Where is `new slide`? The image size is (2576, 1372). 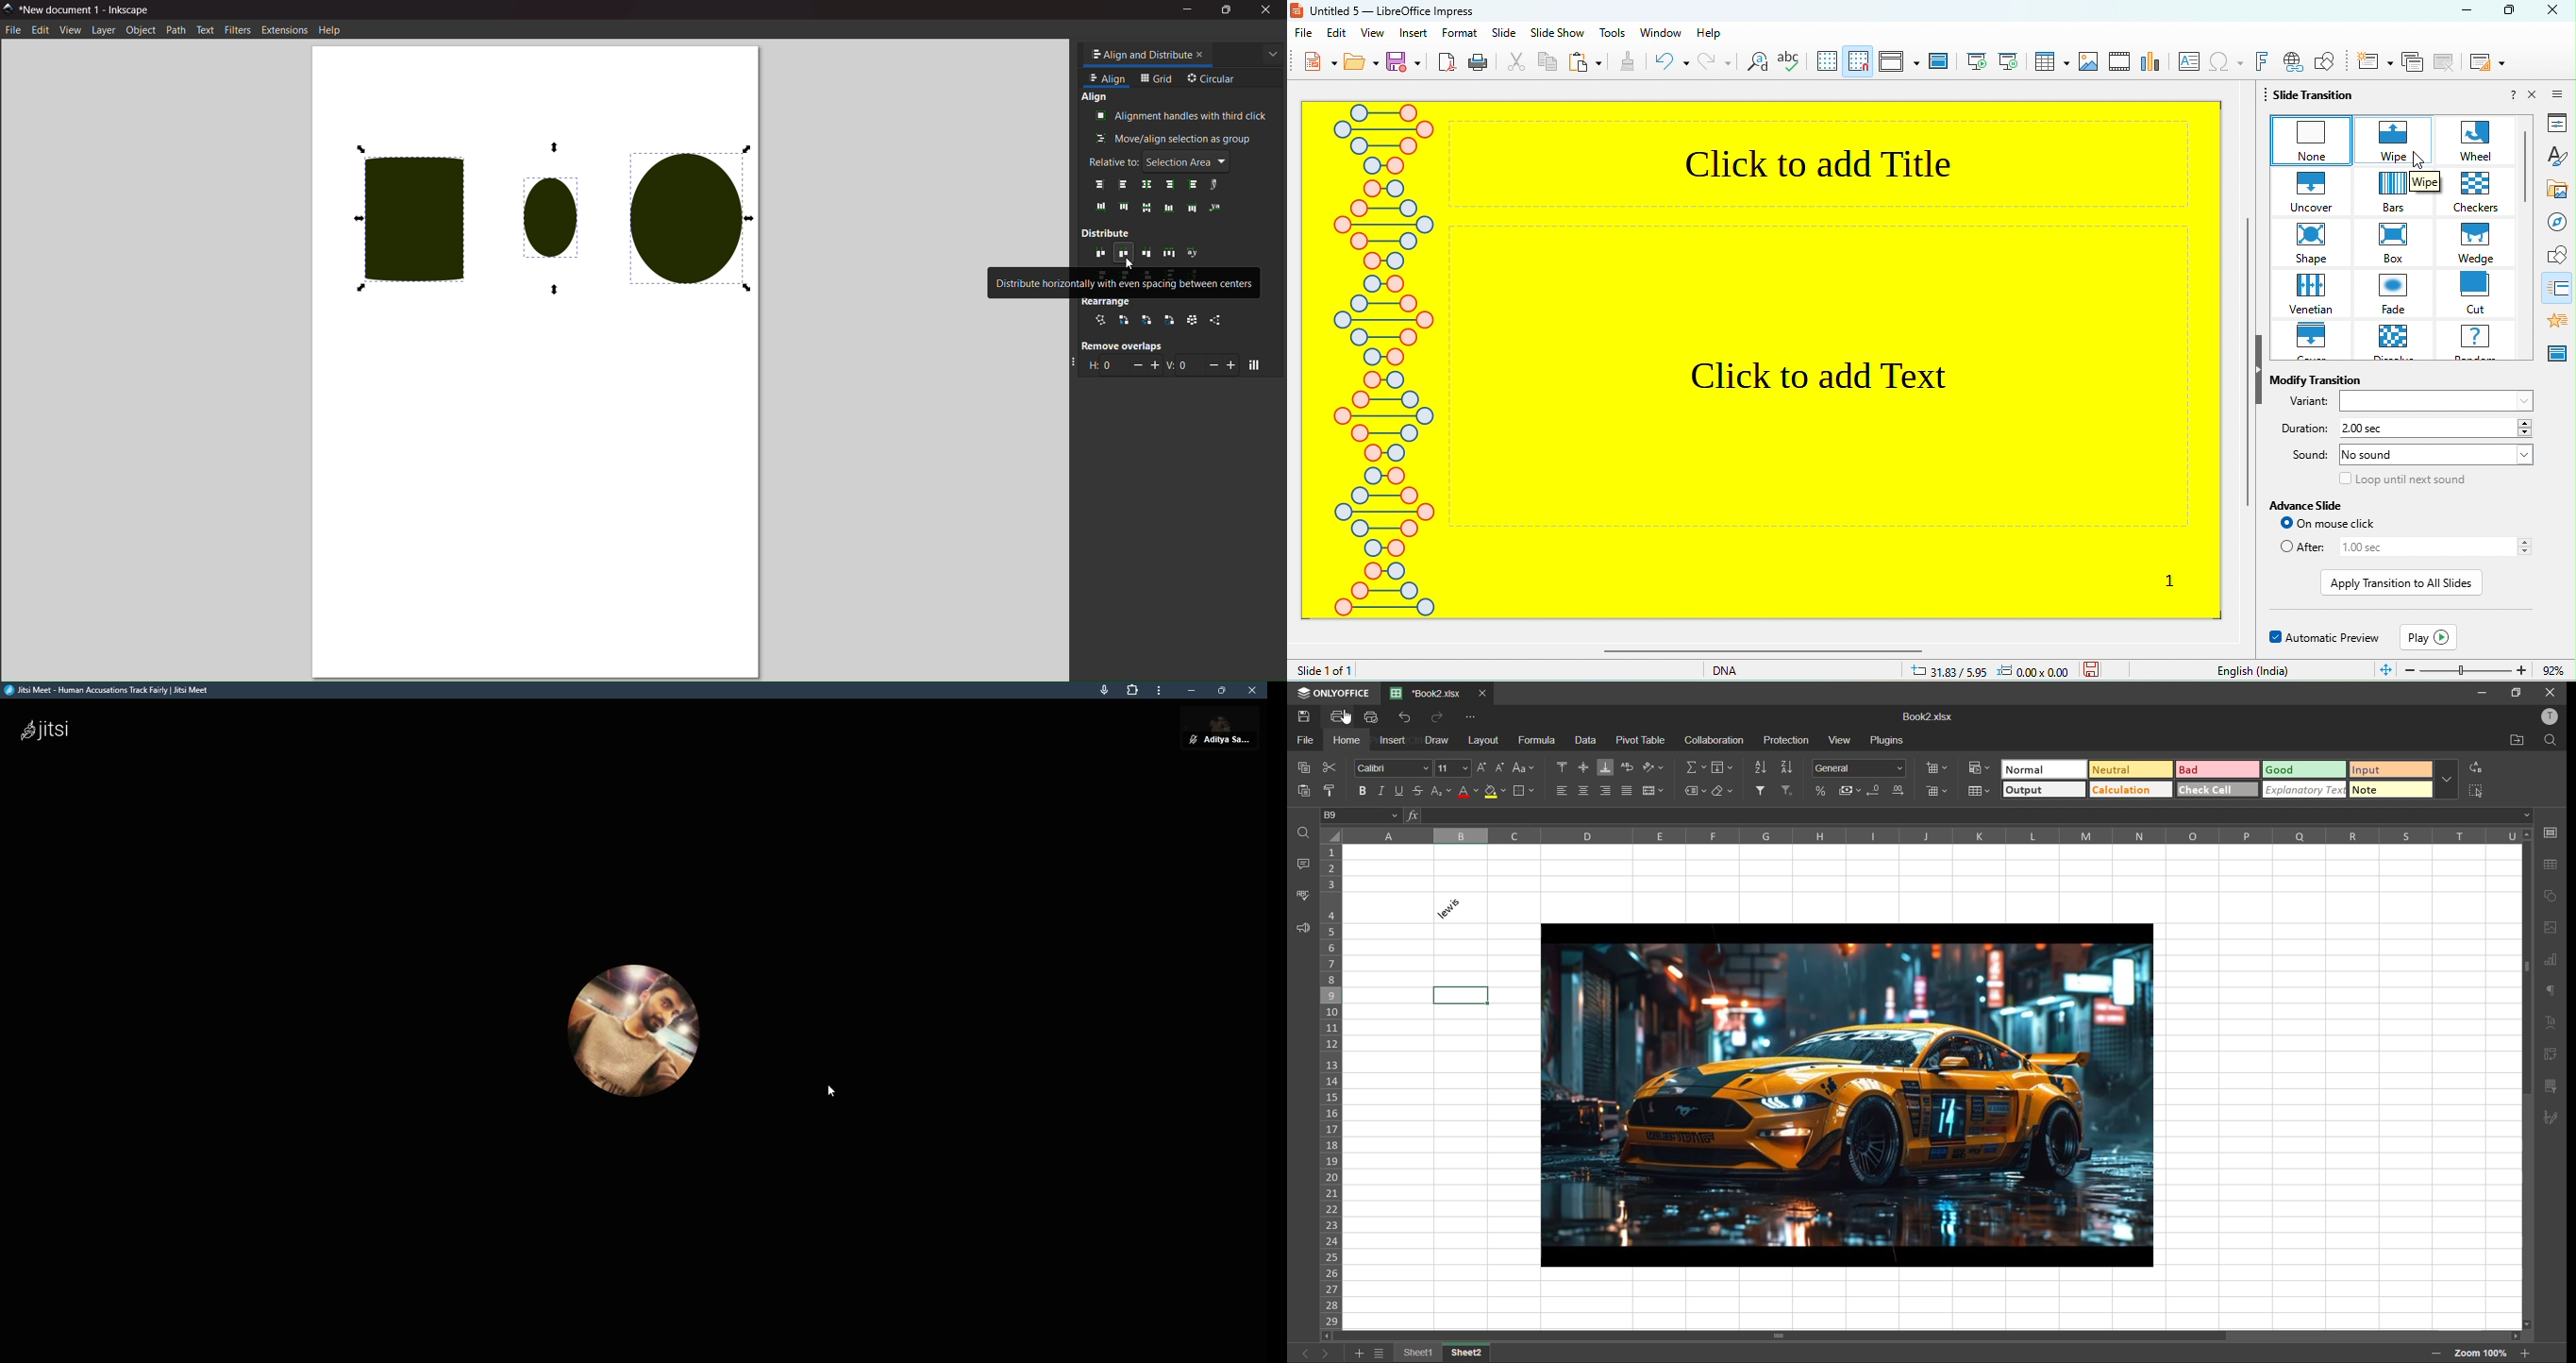
new slide is located at coordinates (2373, 61).